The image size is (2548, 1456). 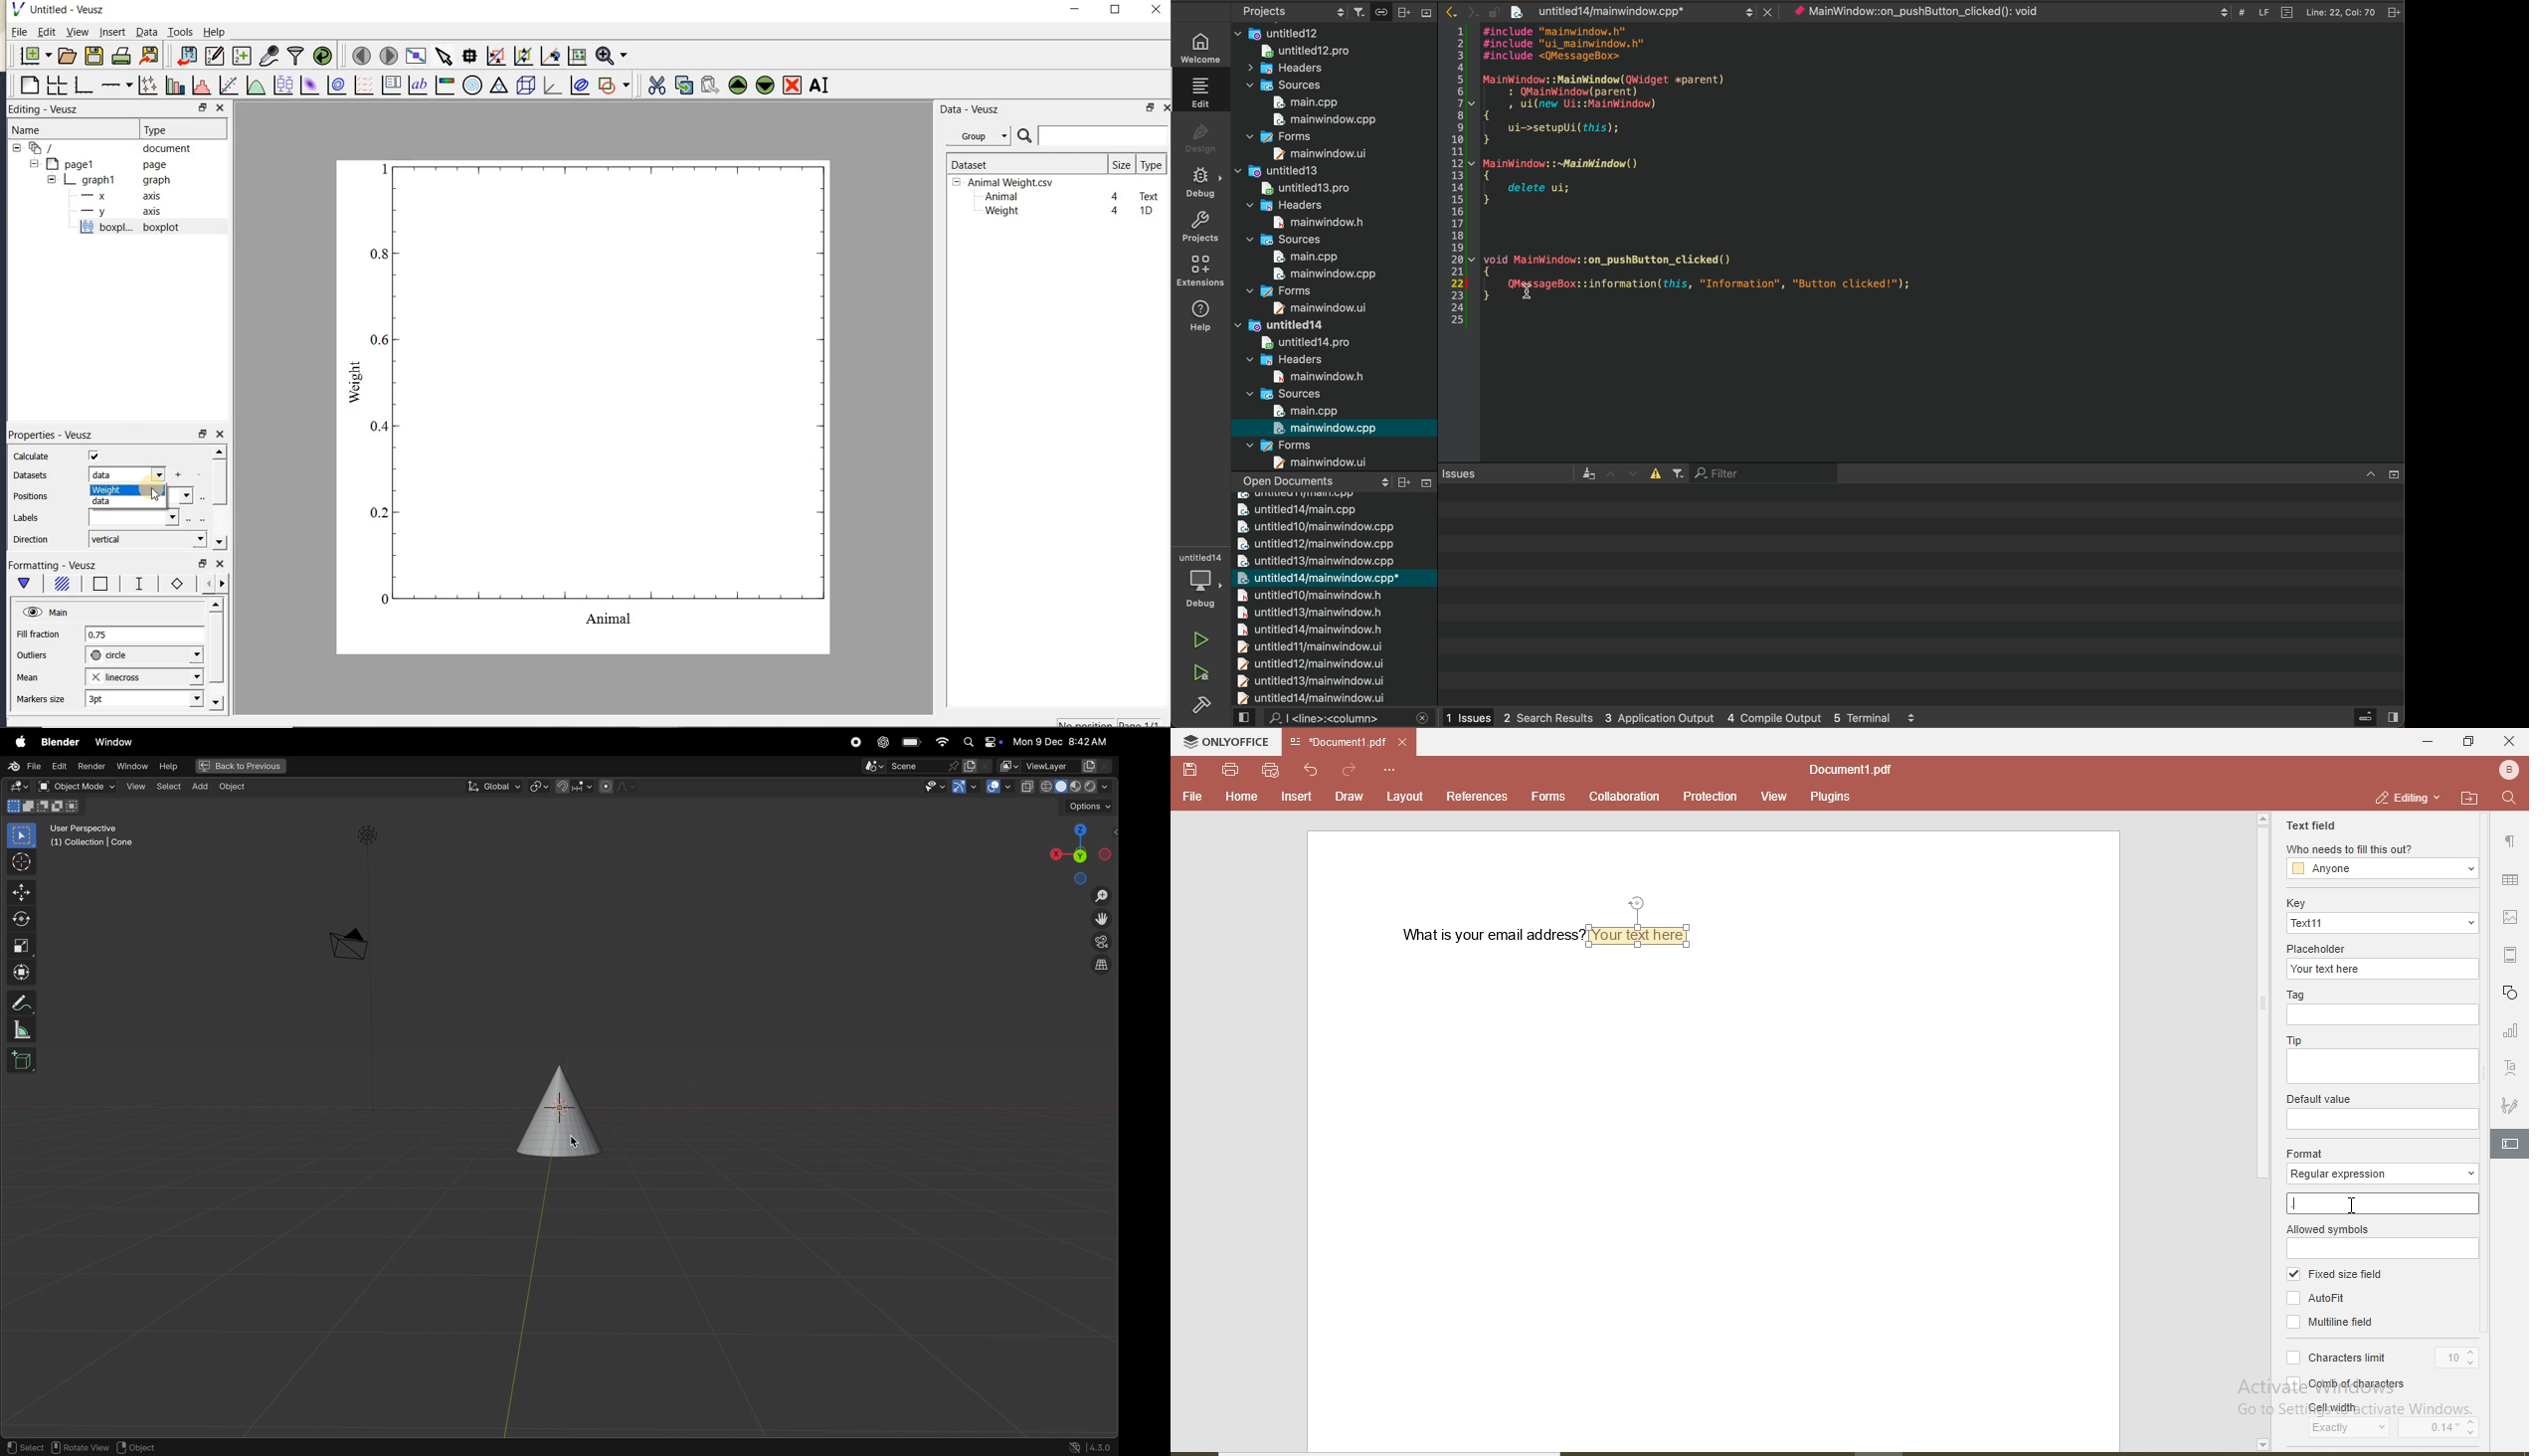 What do you see at coordinates (1283, 138) in the screenshot?
I see `forms` at bounding box center [1283, 138].